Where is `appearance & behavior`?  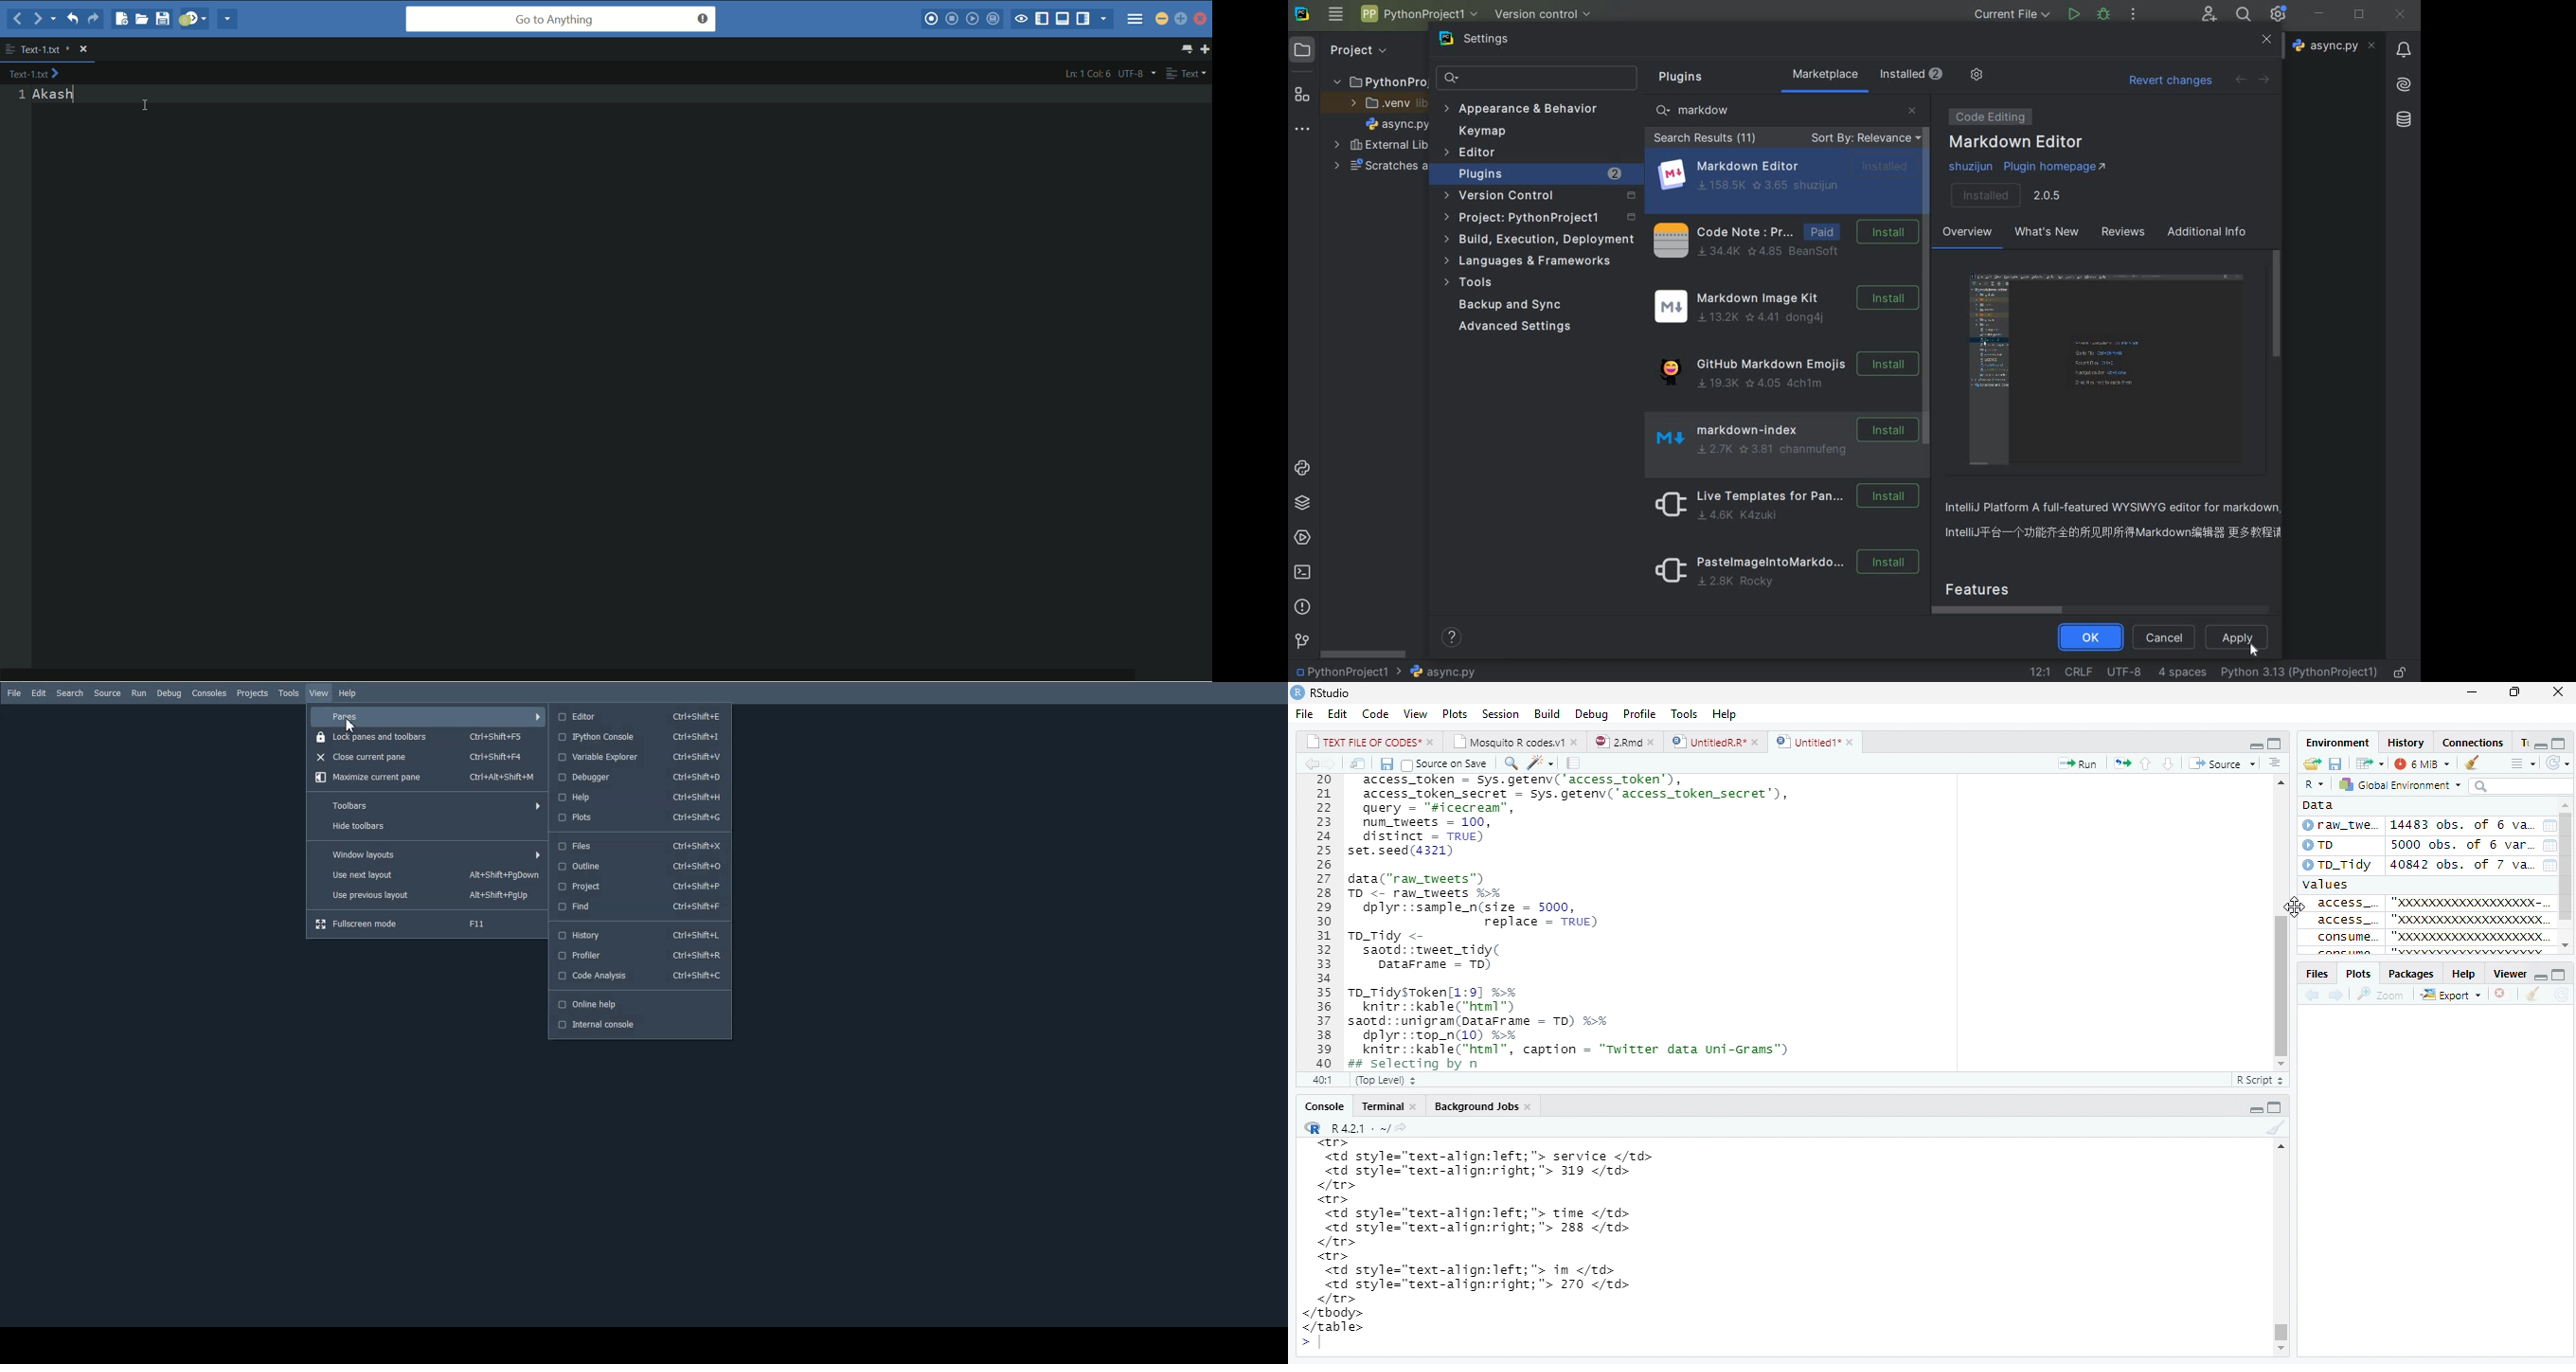
appearance & behavior is located at coordinates (1521, 110).